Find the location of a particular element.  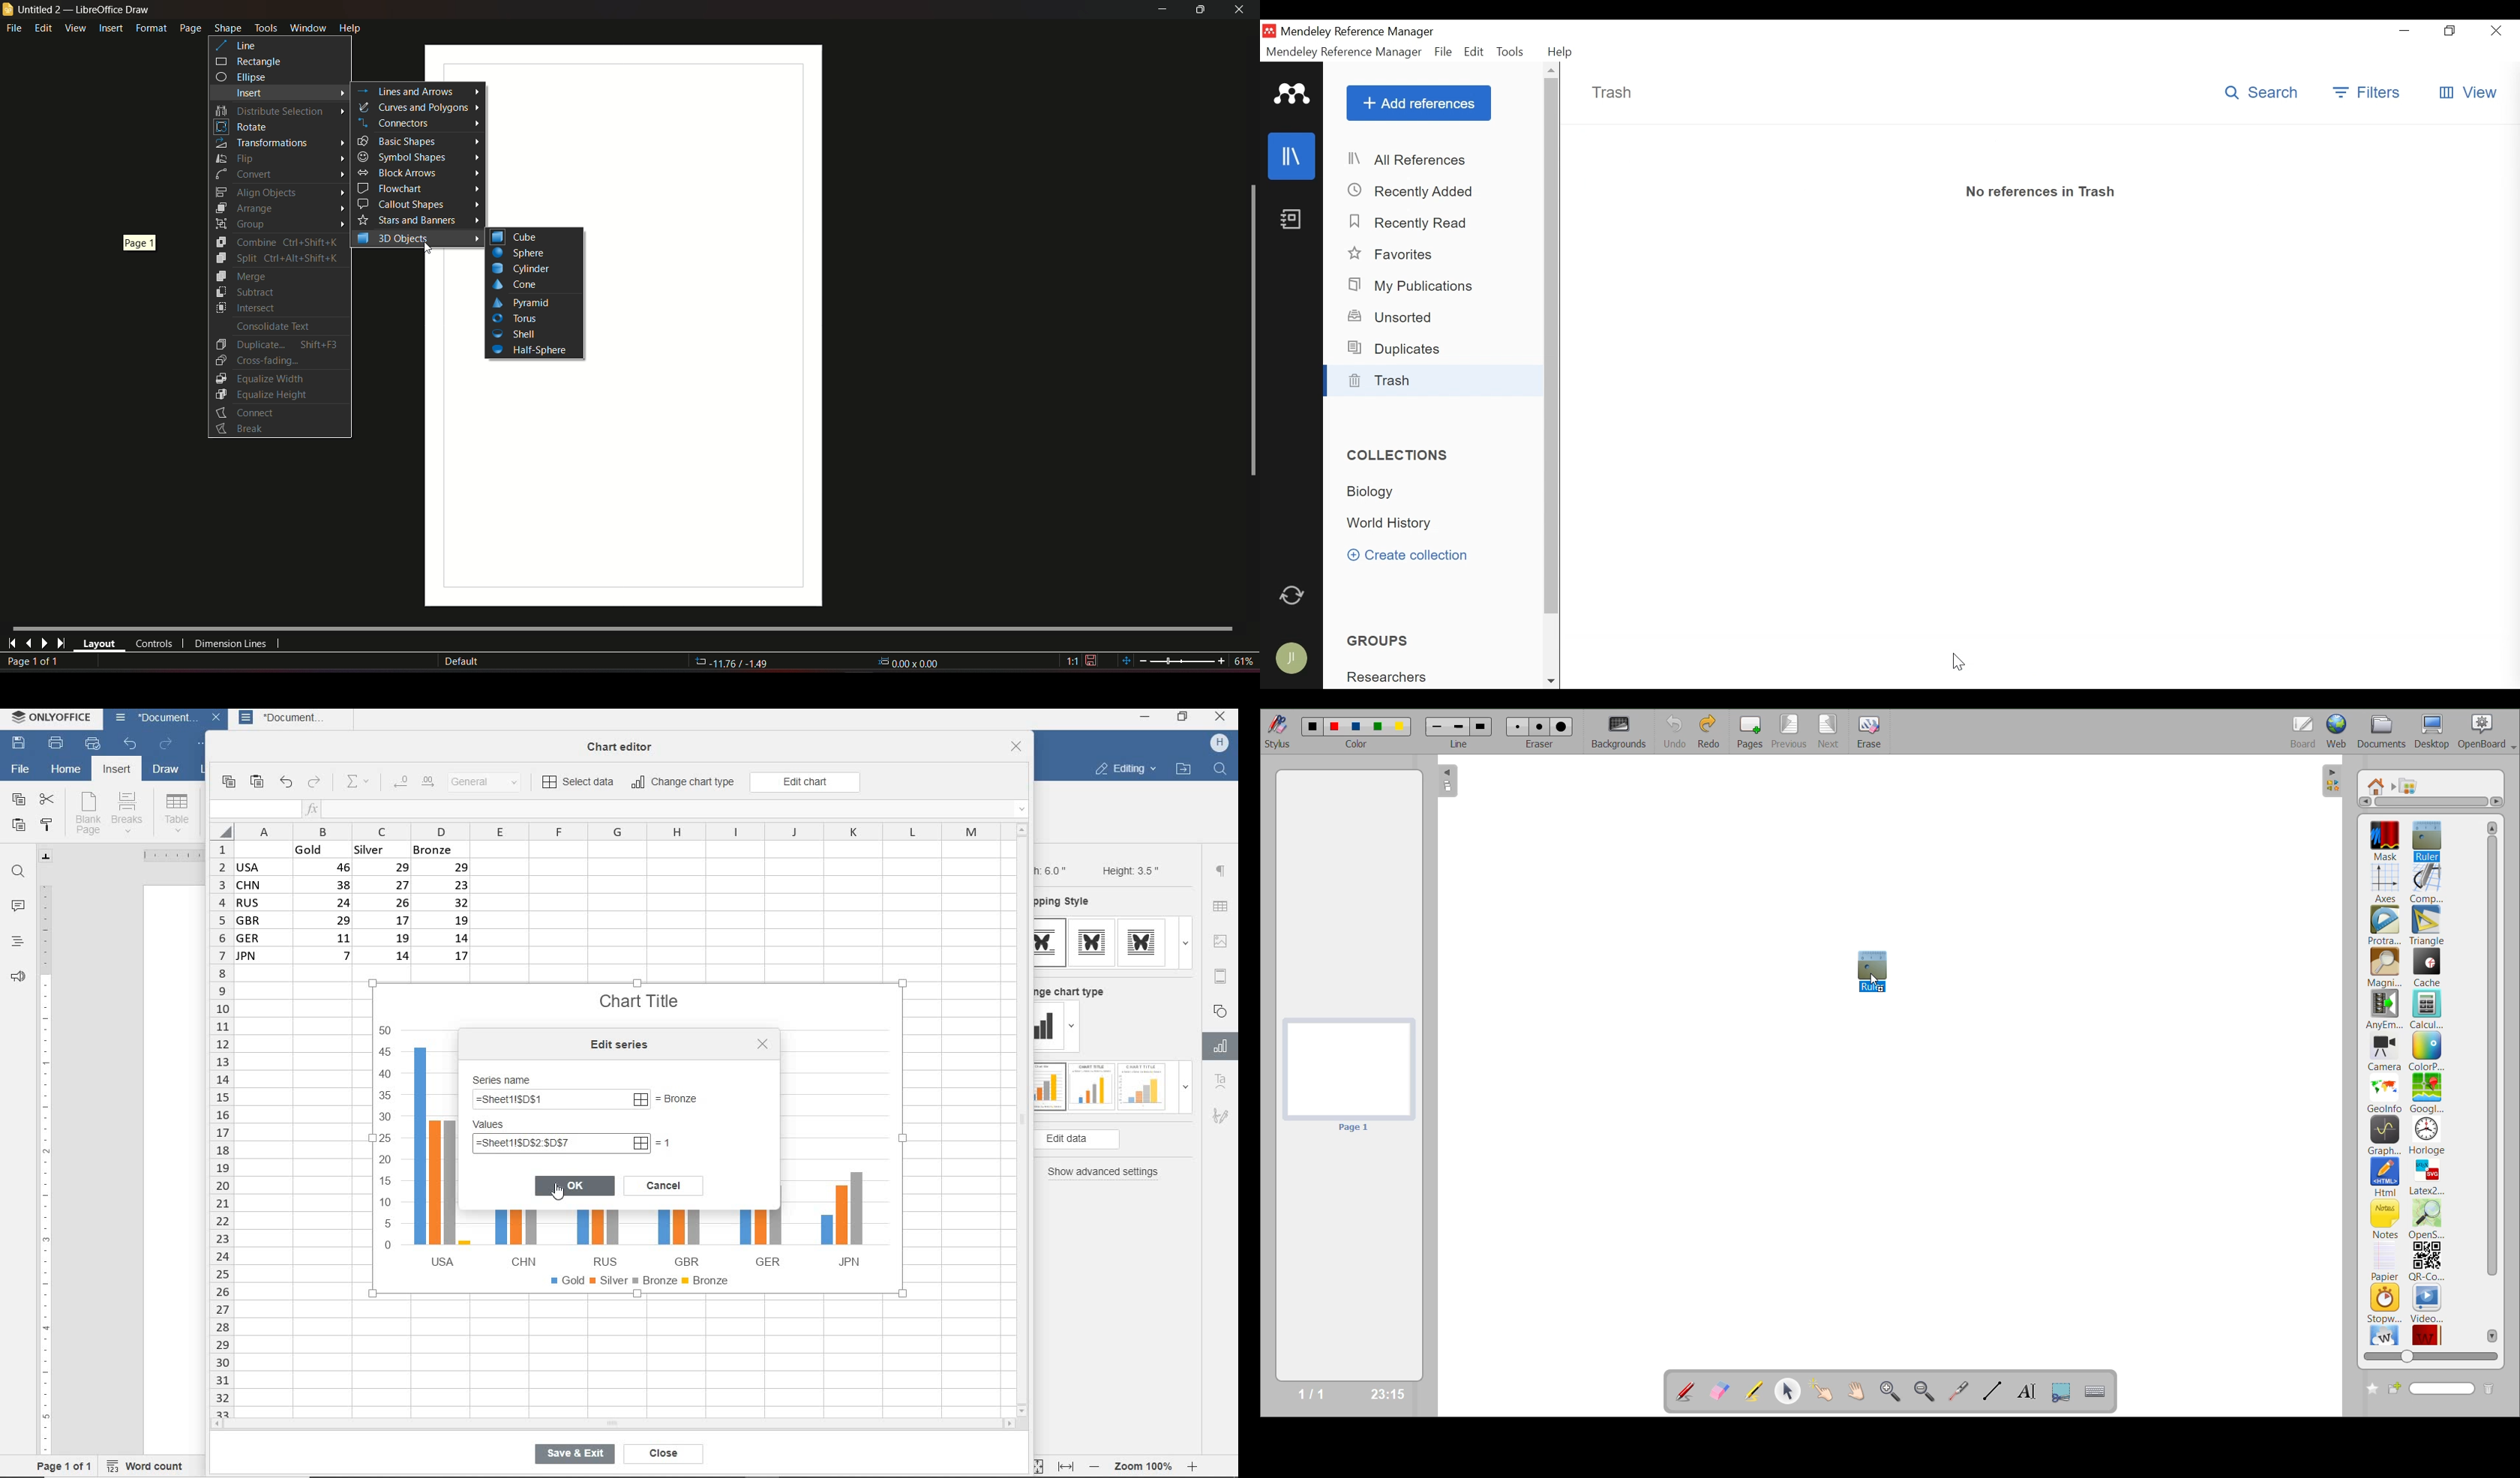

insert is located at coordinates (110, 29).